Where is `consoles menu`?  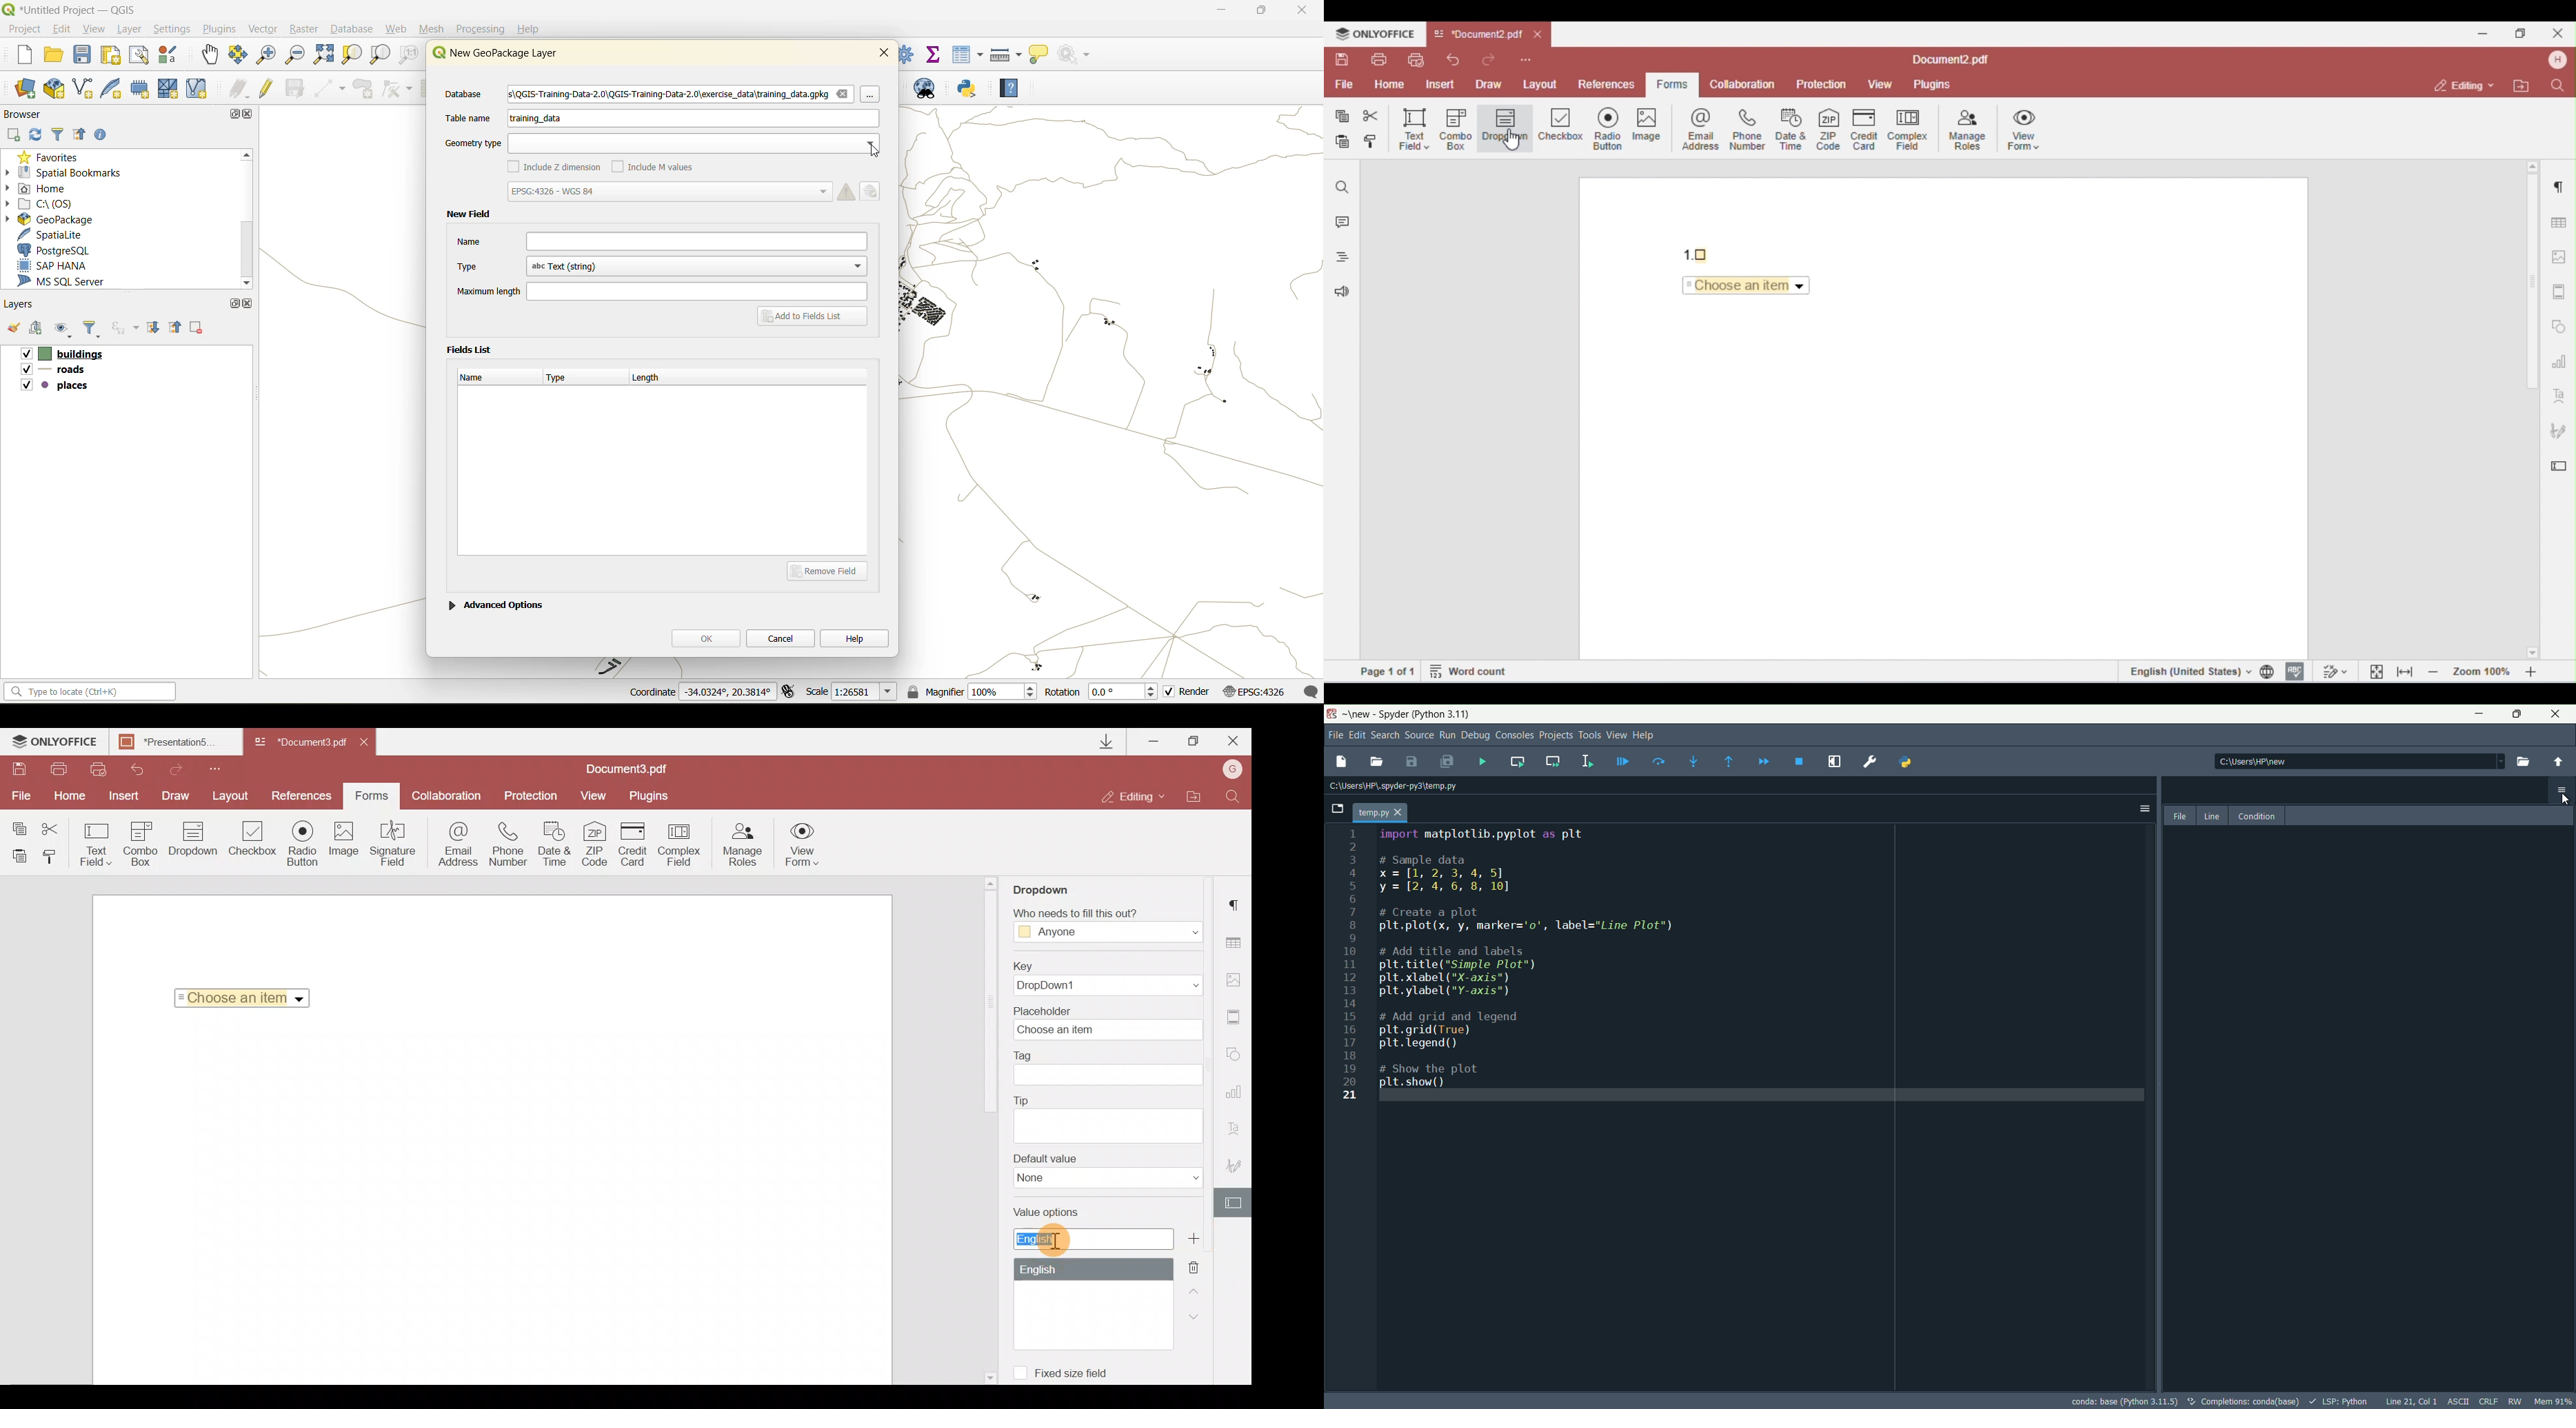
consoles menu is located at coordinates (1514, 735).